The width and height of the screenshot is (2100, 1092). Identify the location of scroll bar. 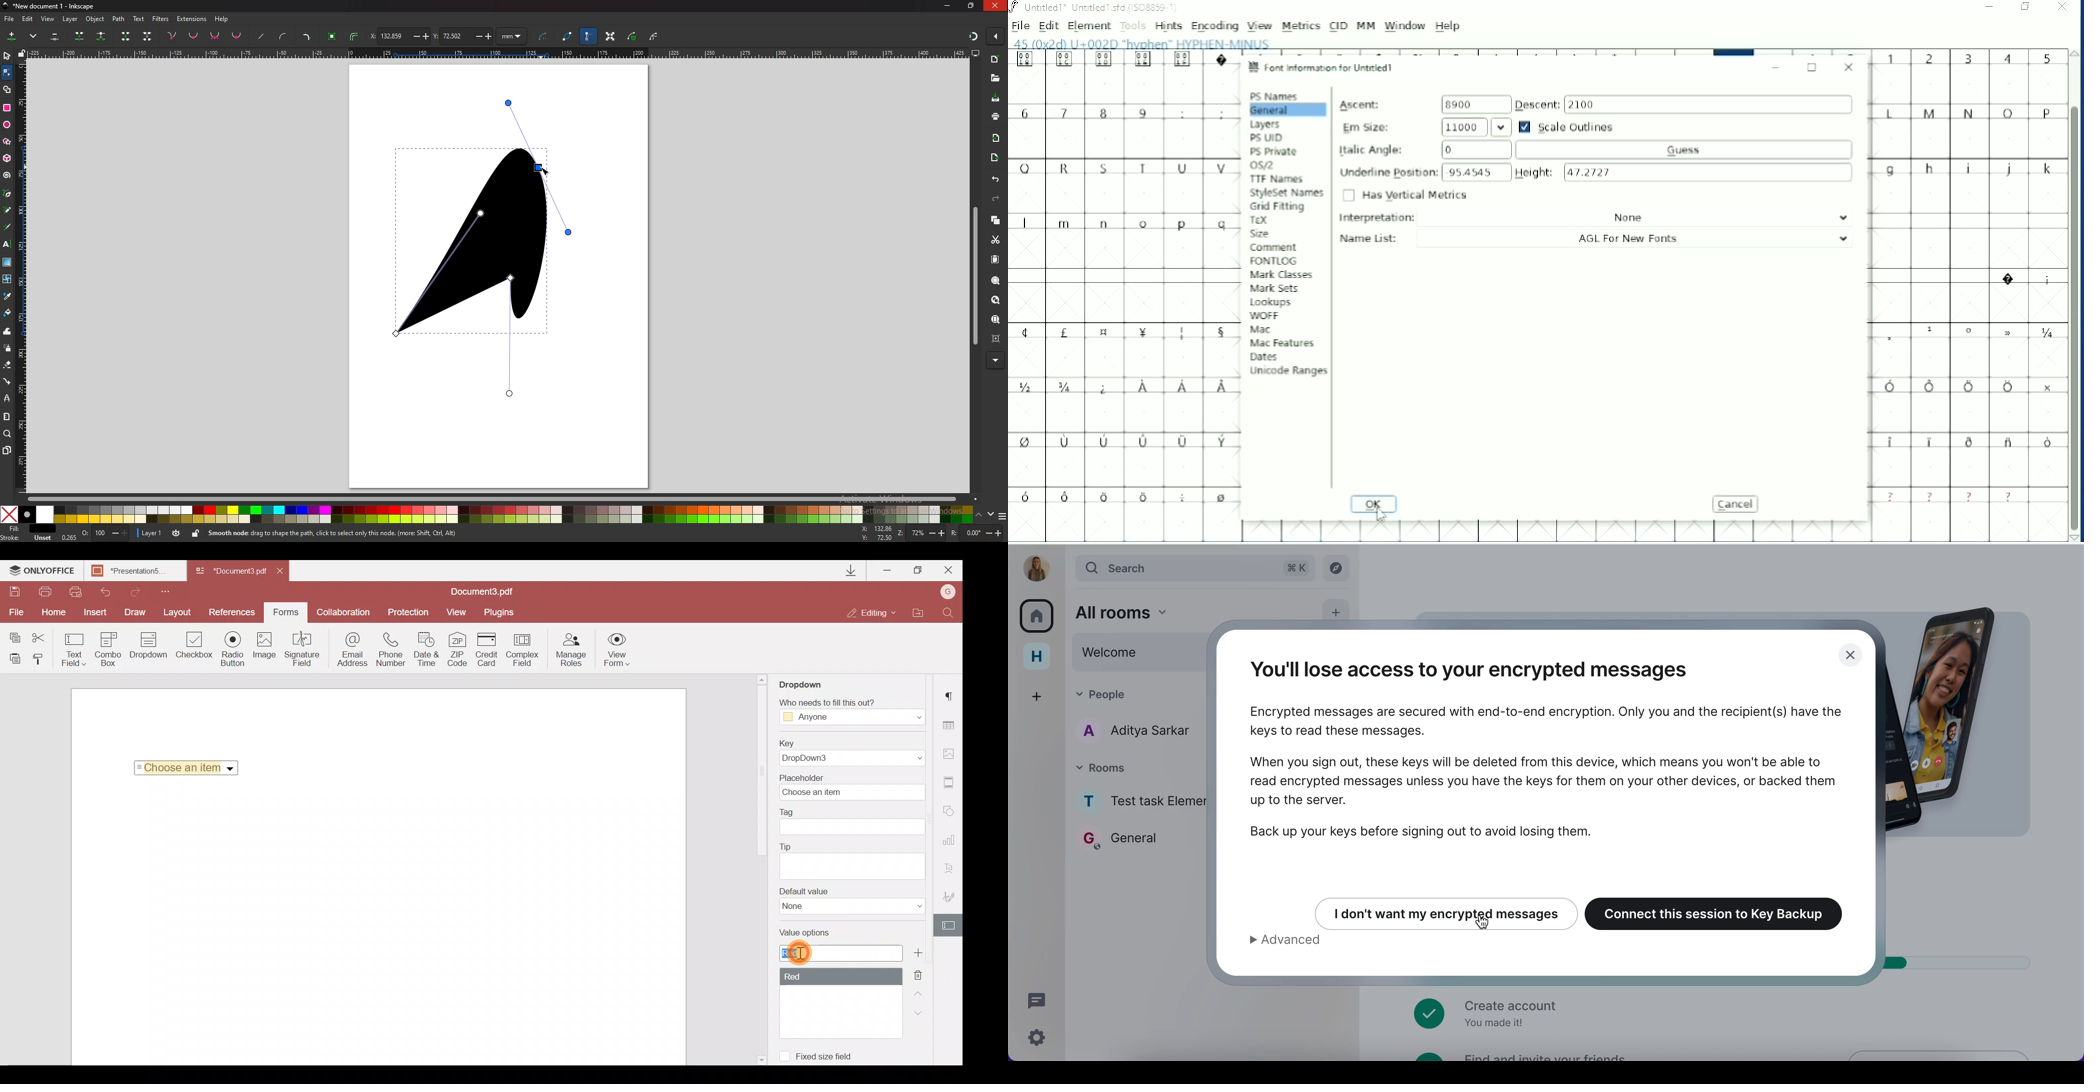
(975, 276).